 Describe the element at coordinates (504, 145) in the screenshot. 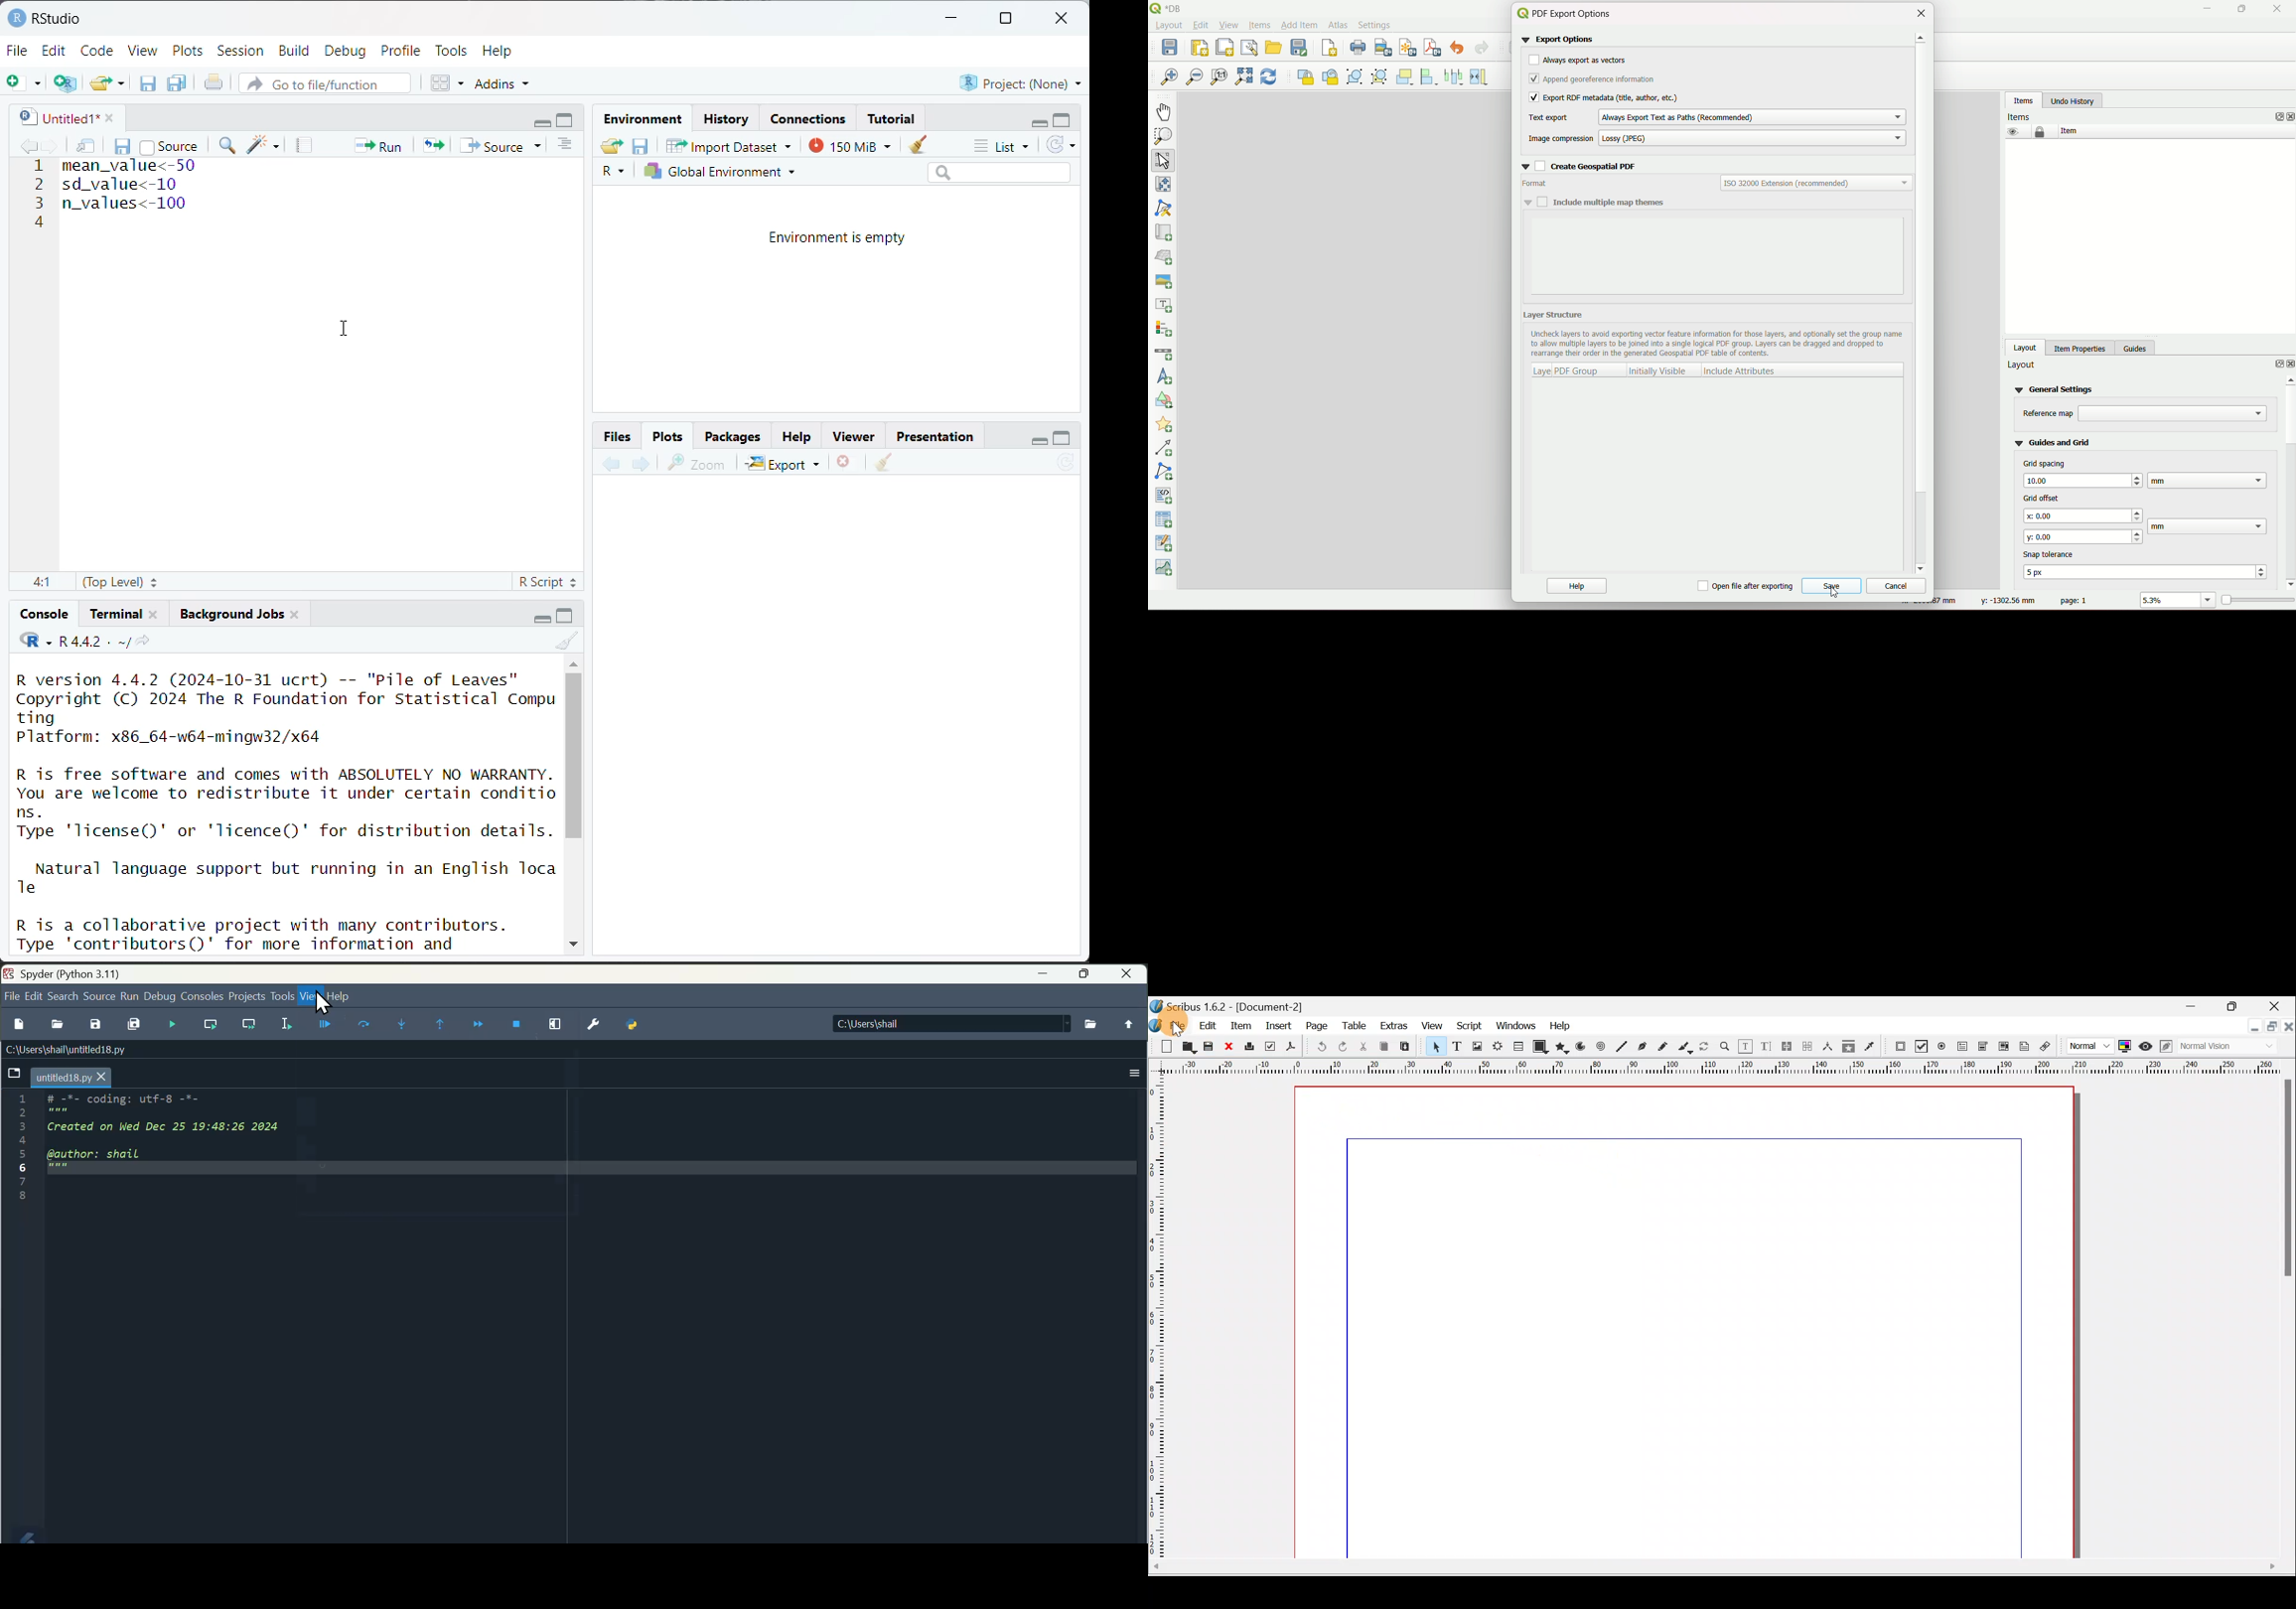

I see `source` at that location.